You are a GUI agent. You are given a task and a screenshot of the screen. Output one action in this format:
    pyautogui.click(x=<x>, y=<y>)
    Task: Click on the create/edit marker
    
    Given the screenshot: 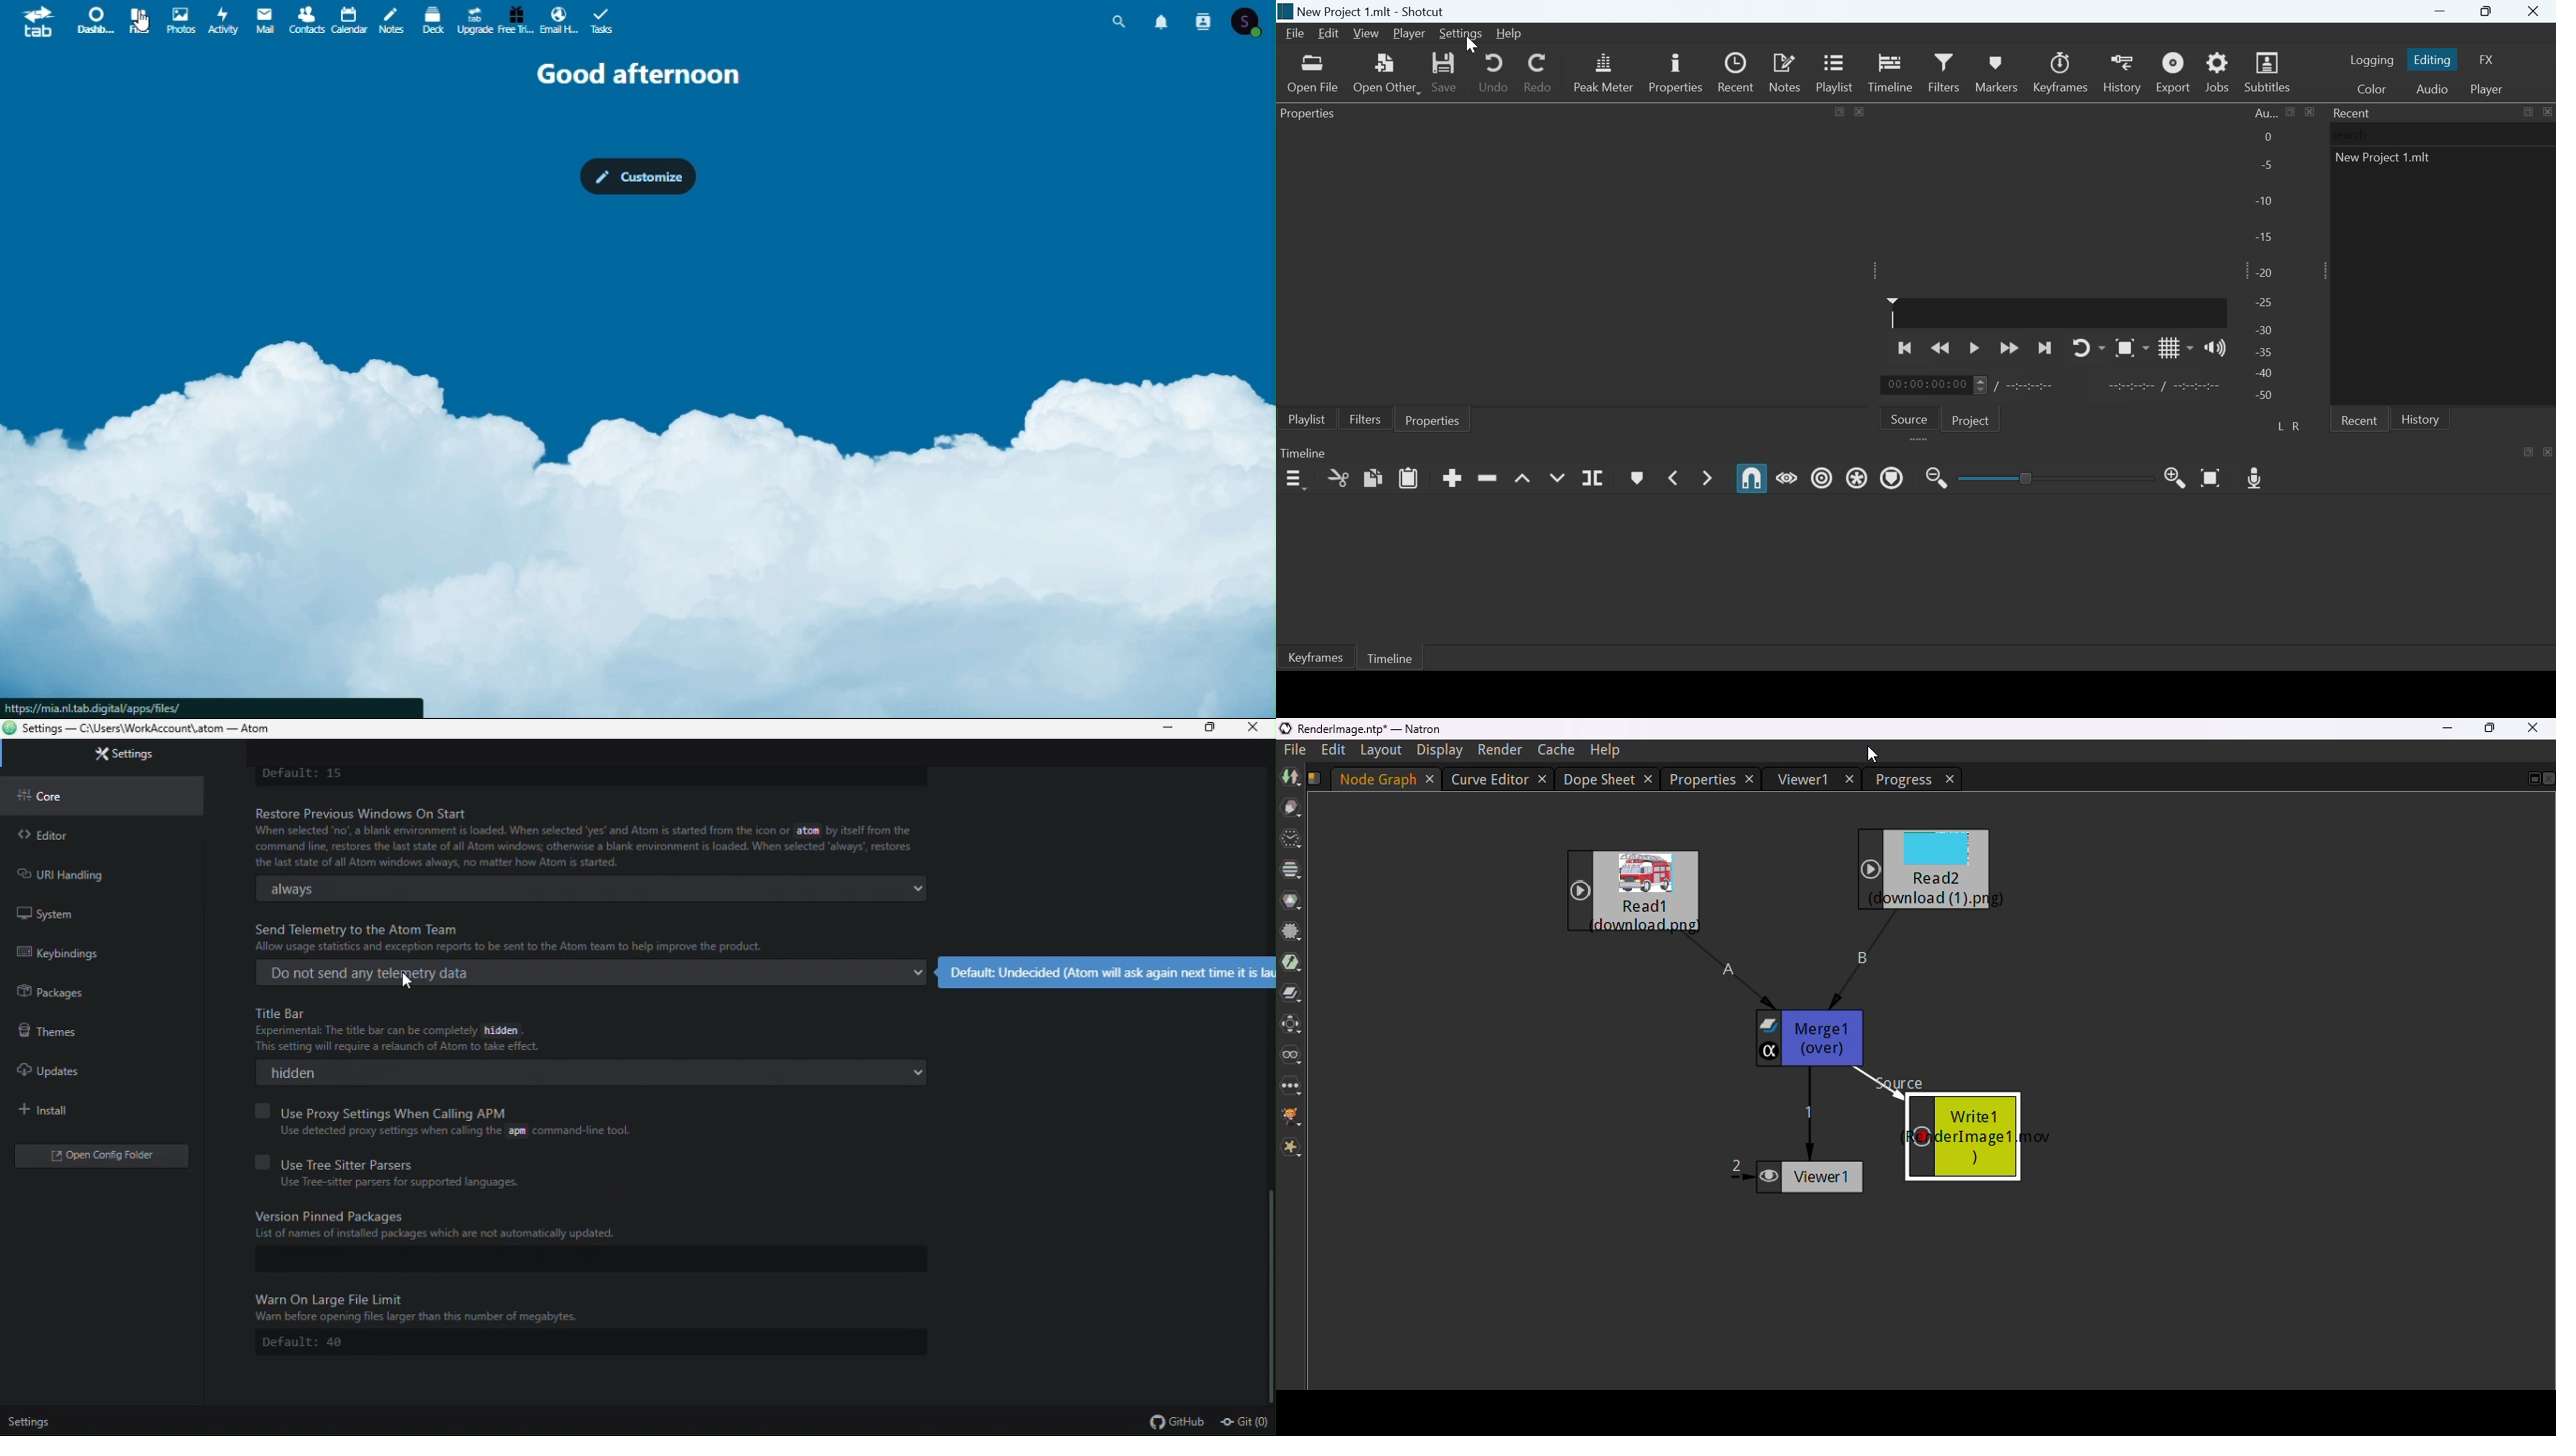 What is the action you would take?
    pyautogui.click(x=1636, y=478)
    